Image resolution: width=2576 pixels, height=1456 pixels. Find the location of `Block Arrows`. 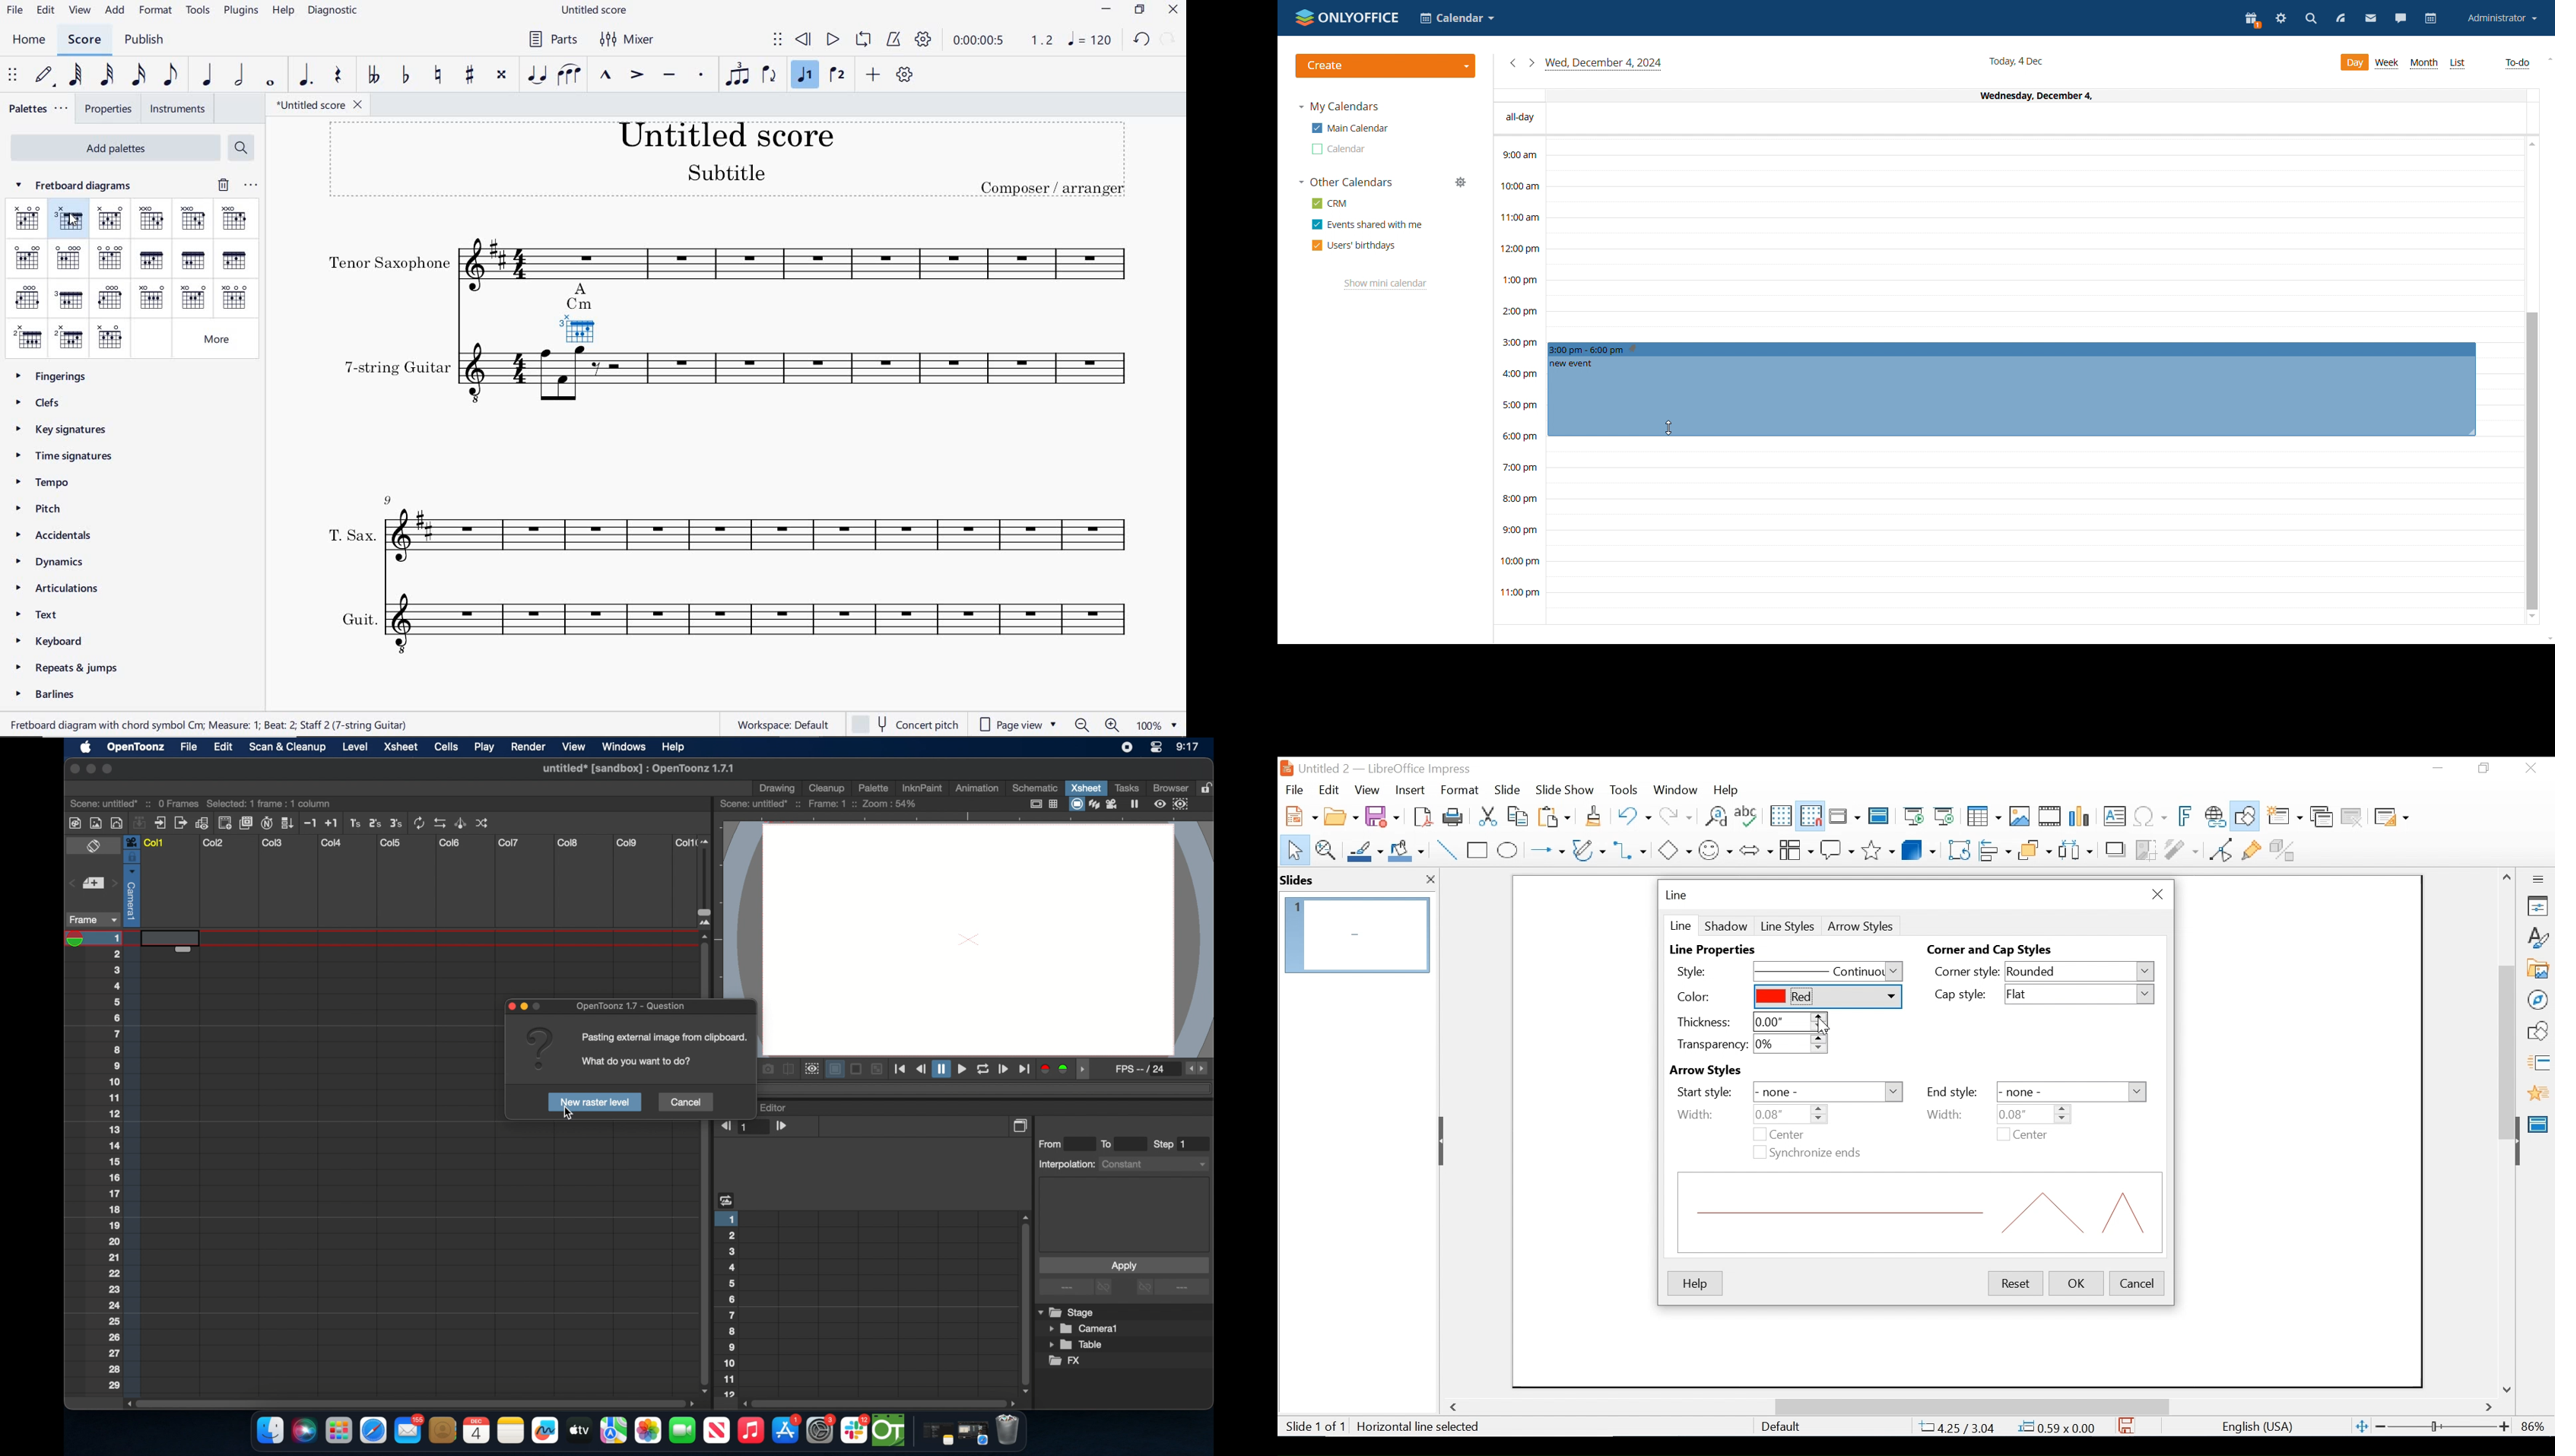

Block Arrows is located at coordinates (1755, 849).